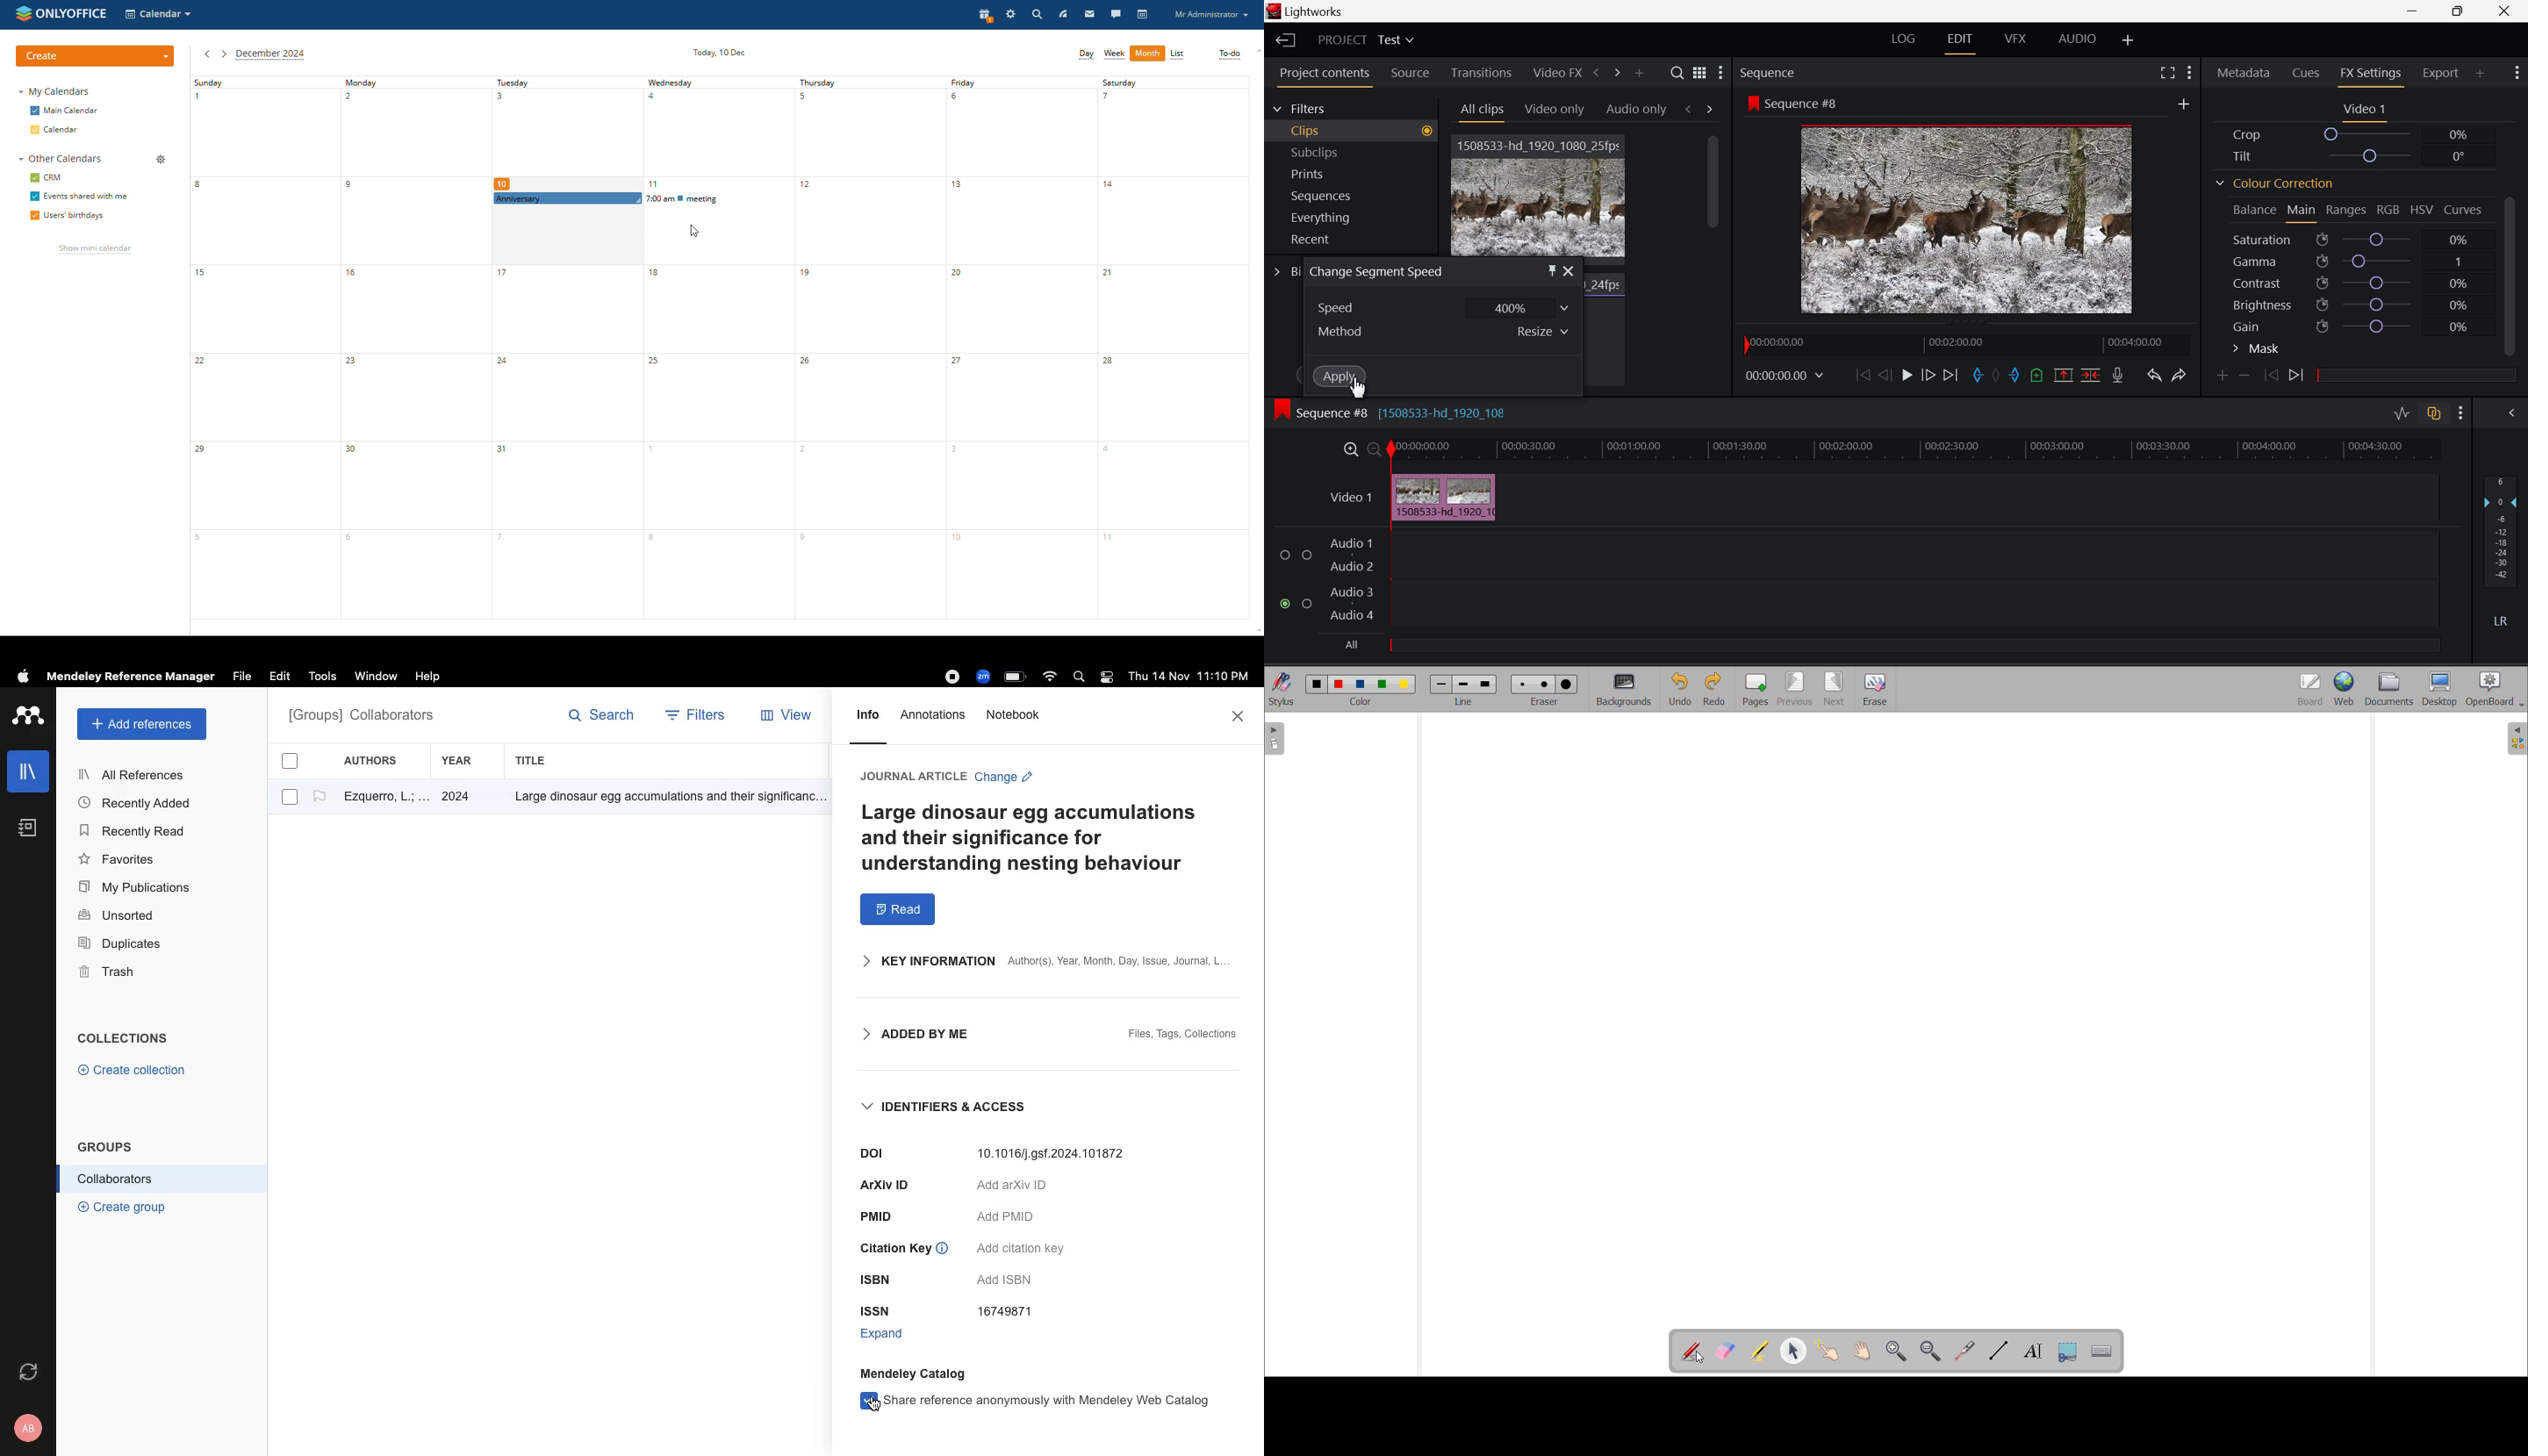 This screenshot has width=2548, height=1456. Describe the element at coordinates (1062, 15) in the screenshot. I see `feed` at that location.